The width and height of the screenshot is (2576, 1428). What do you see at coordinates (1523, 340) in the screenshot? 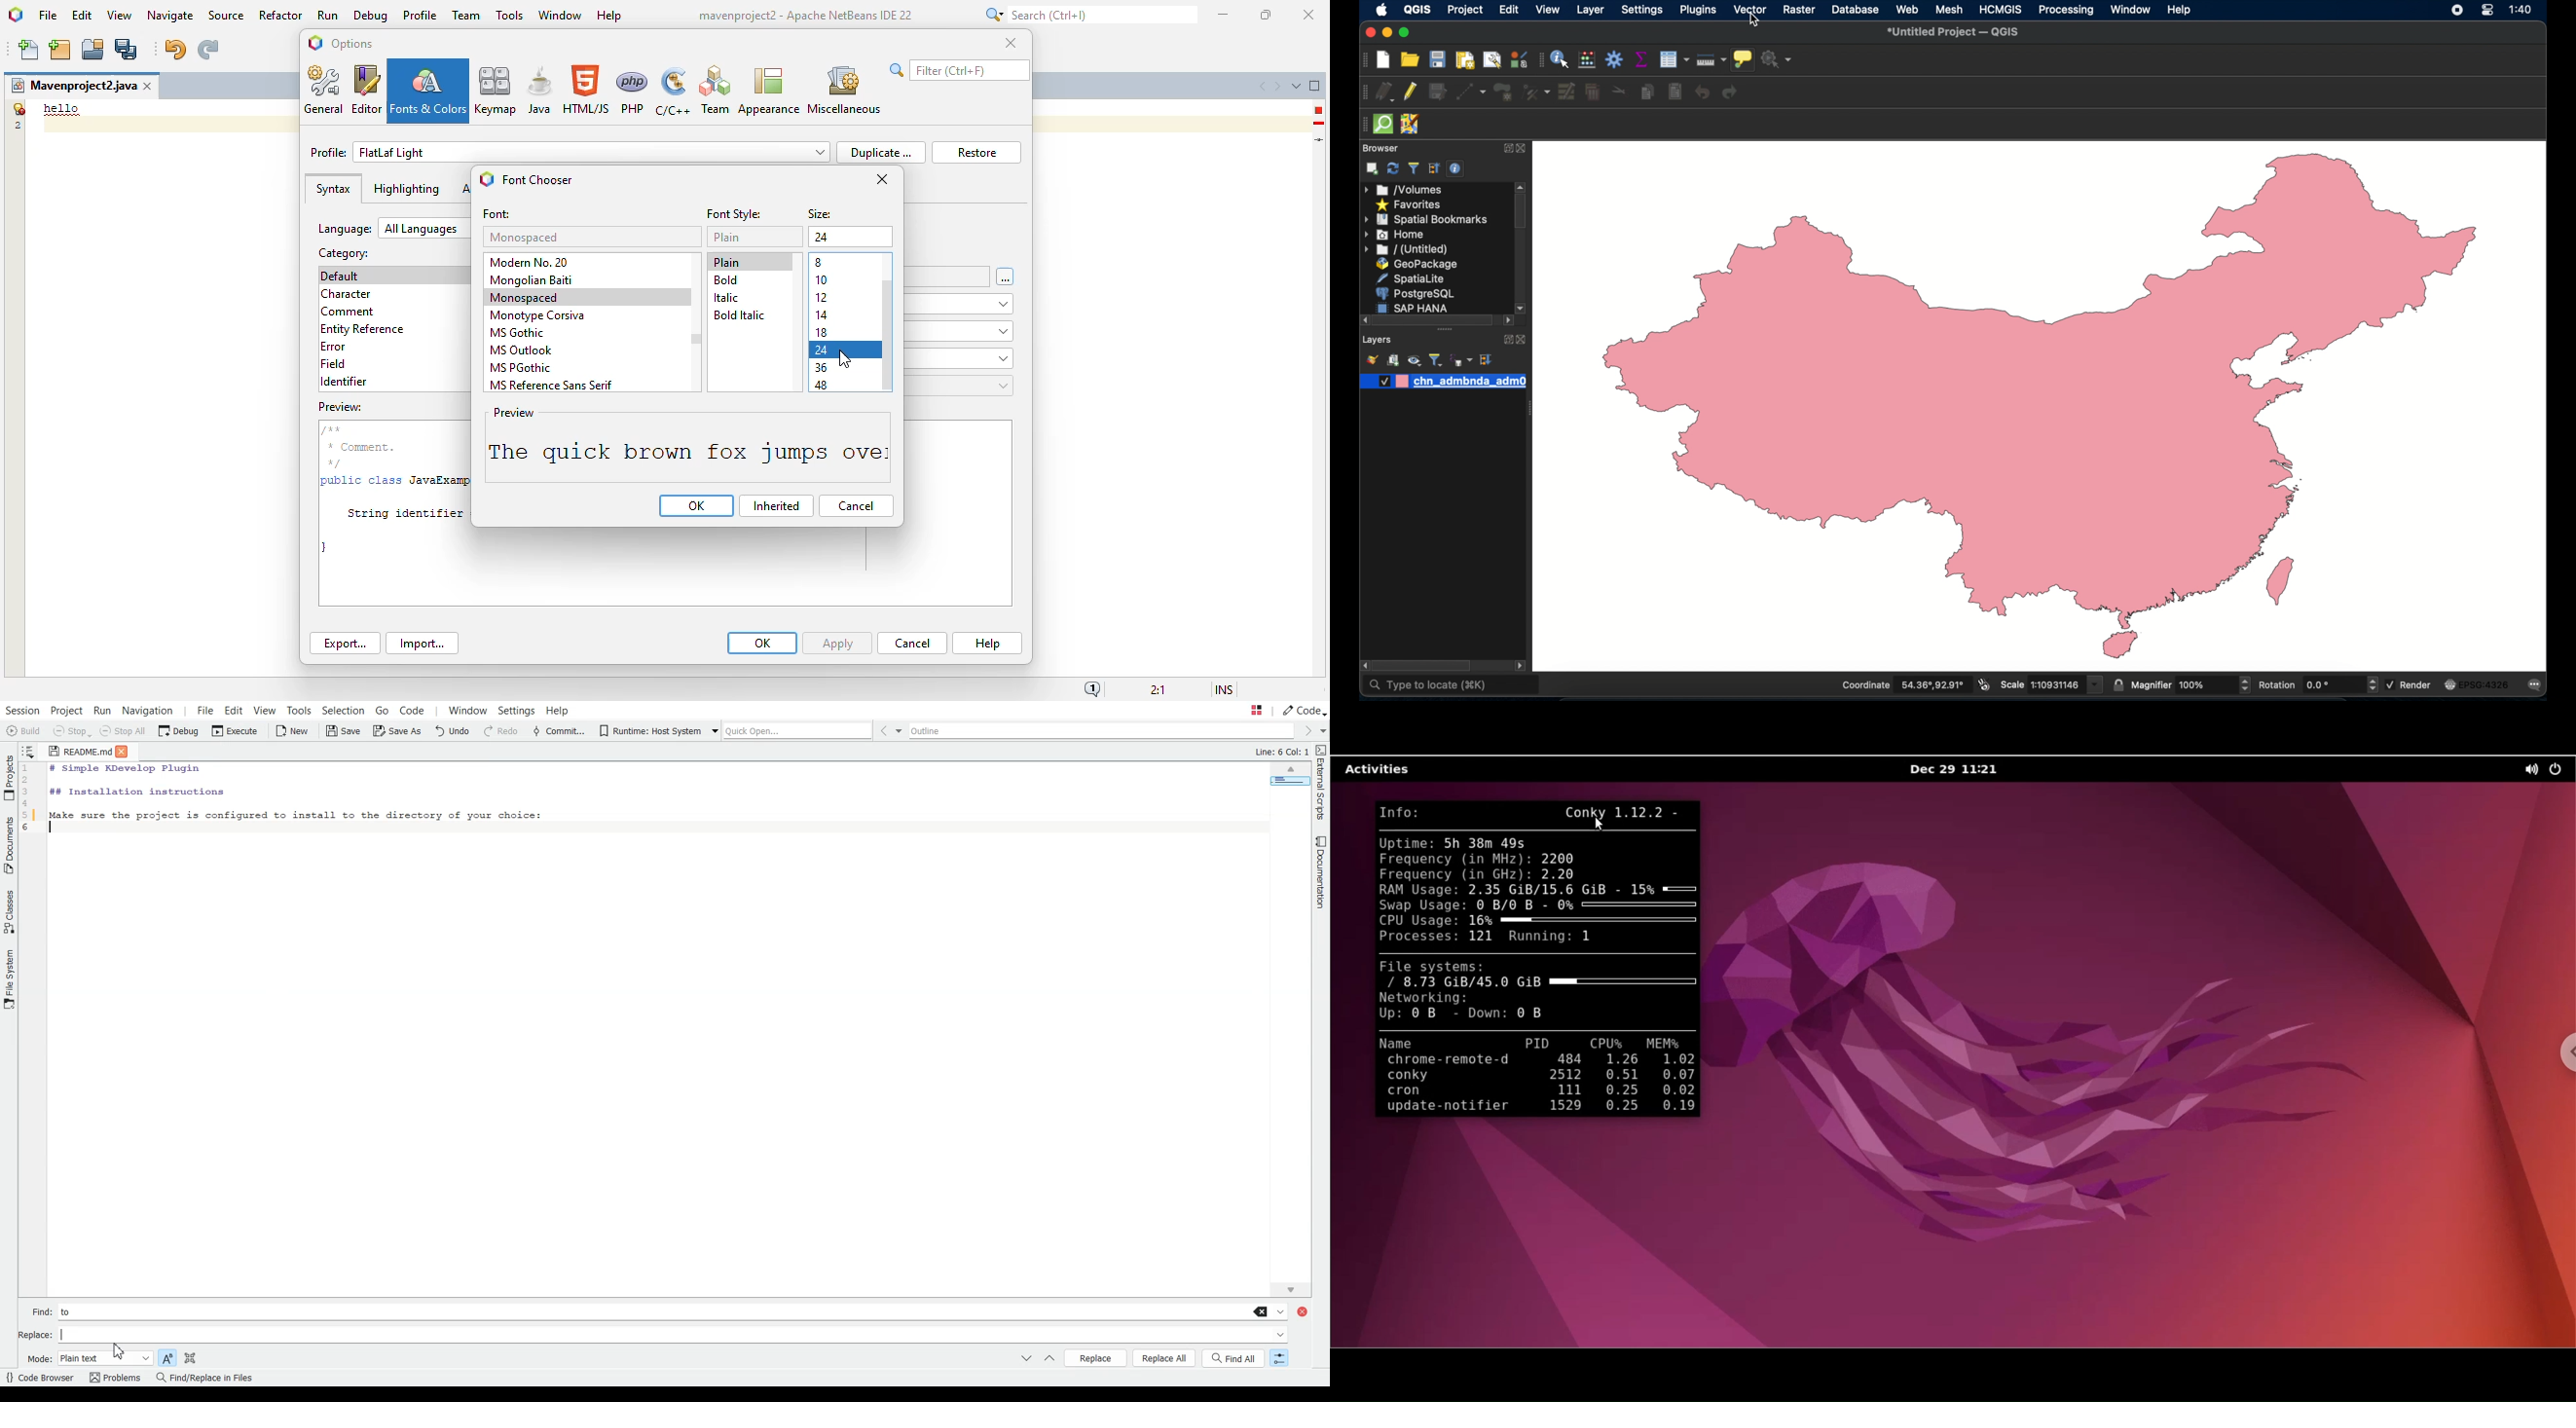
I see `close` at bounding box center [1523, 340].